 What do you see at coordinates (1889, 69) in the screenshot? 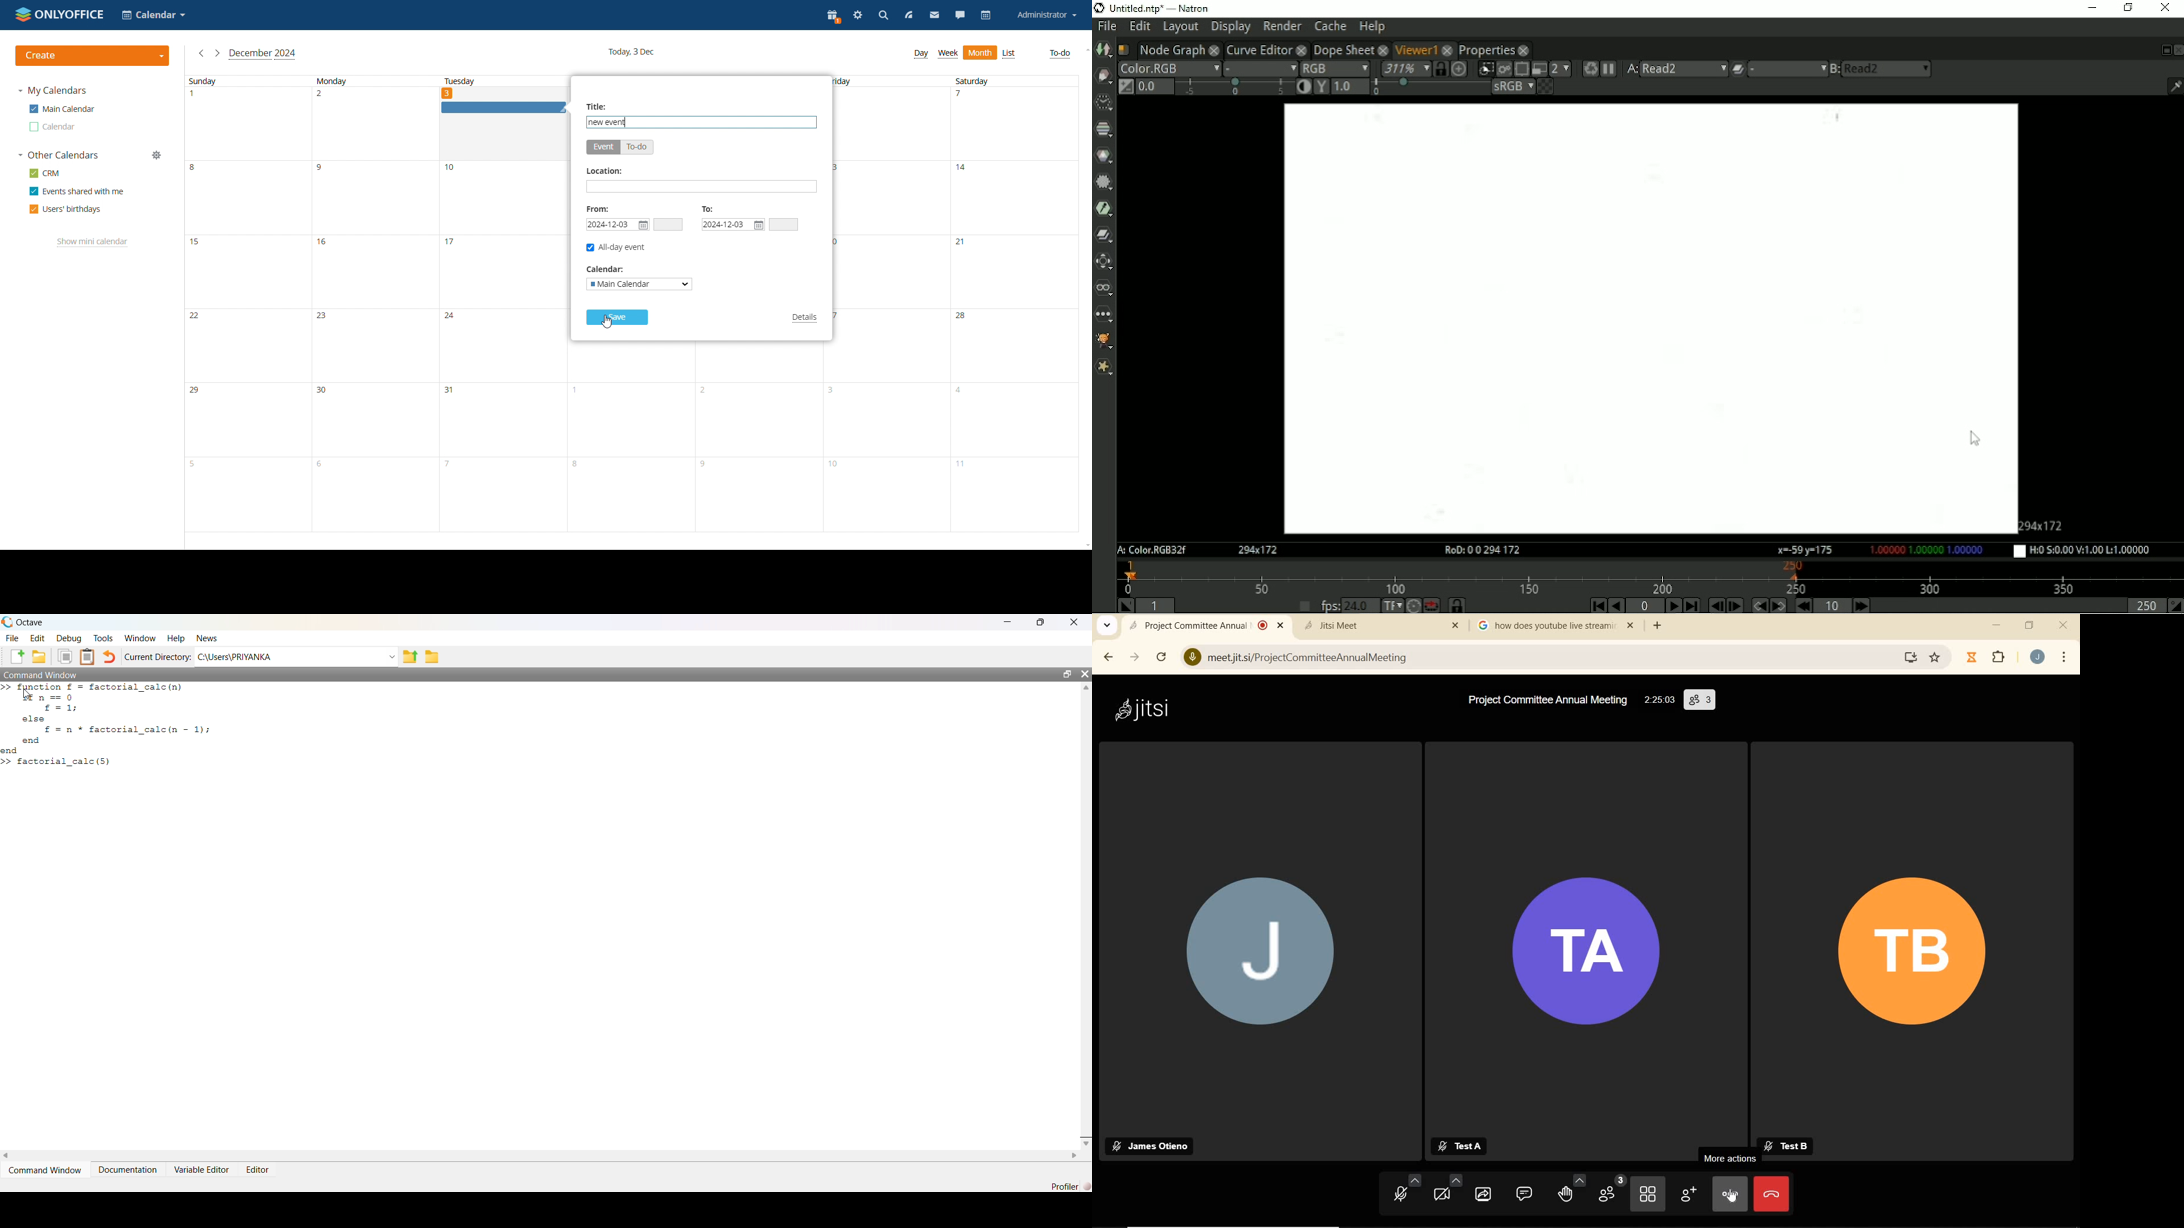
I see `b menu` at bounding box center [1889, 69].